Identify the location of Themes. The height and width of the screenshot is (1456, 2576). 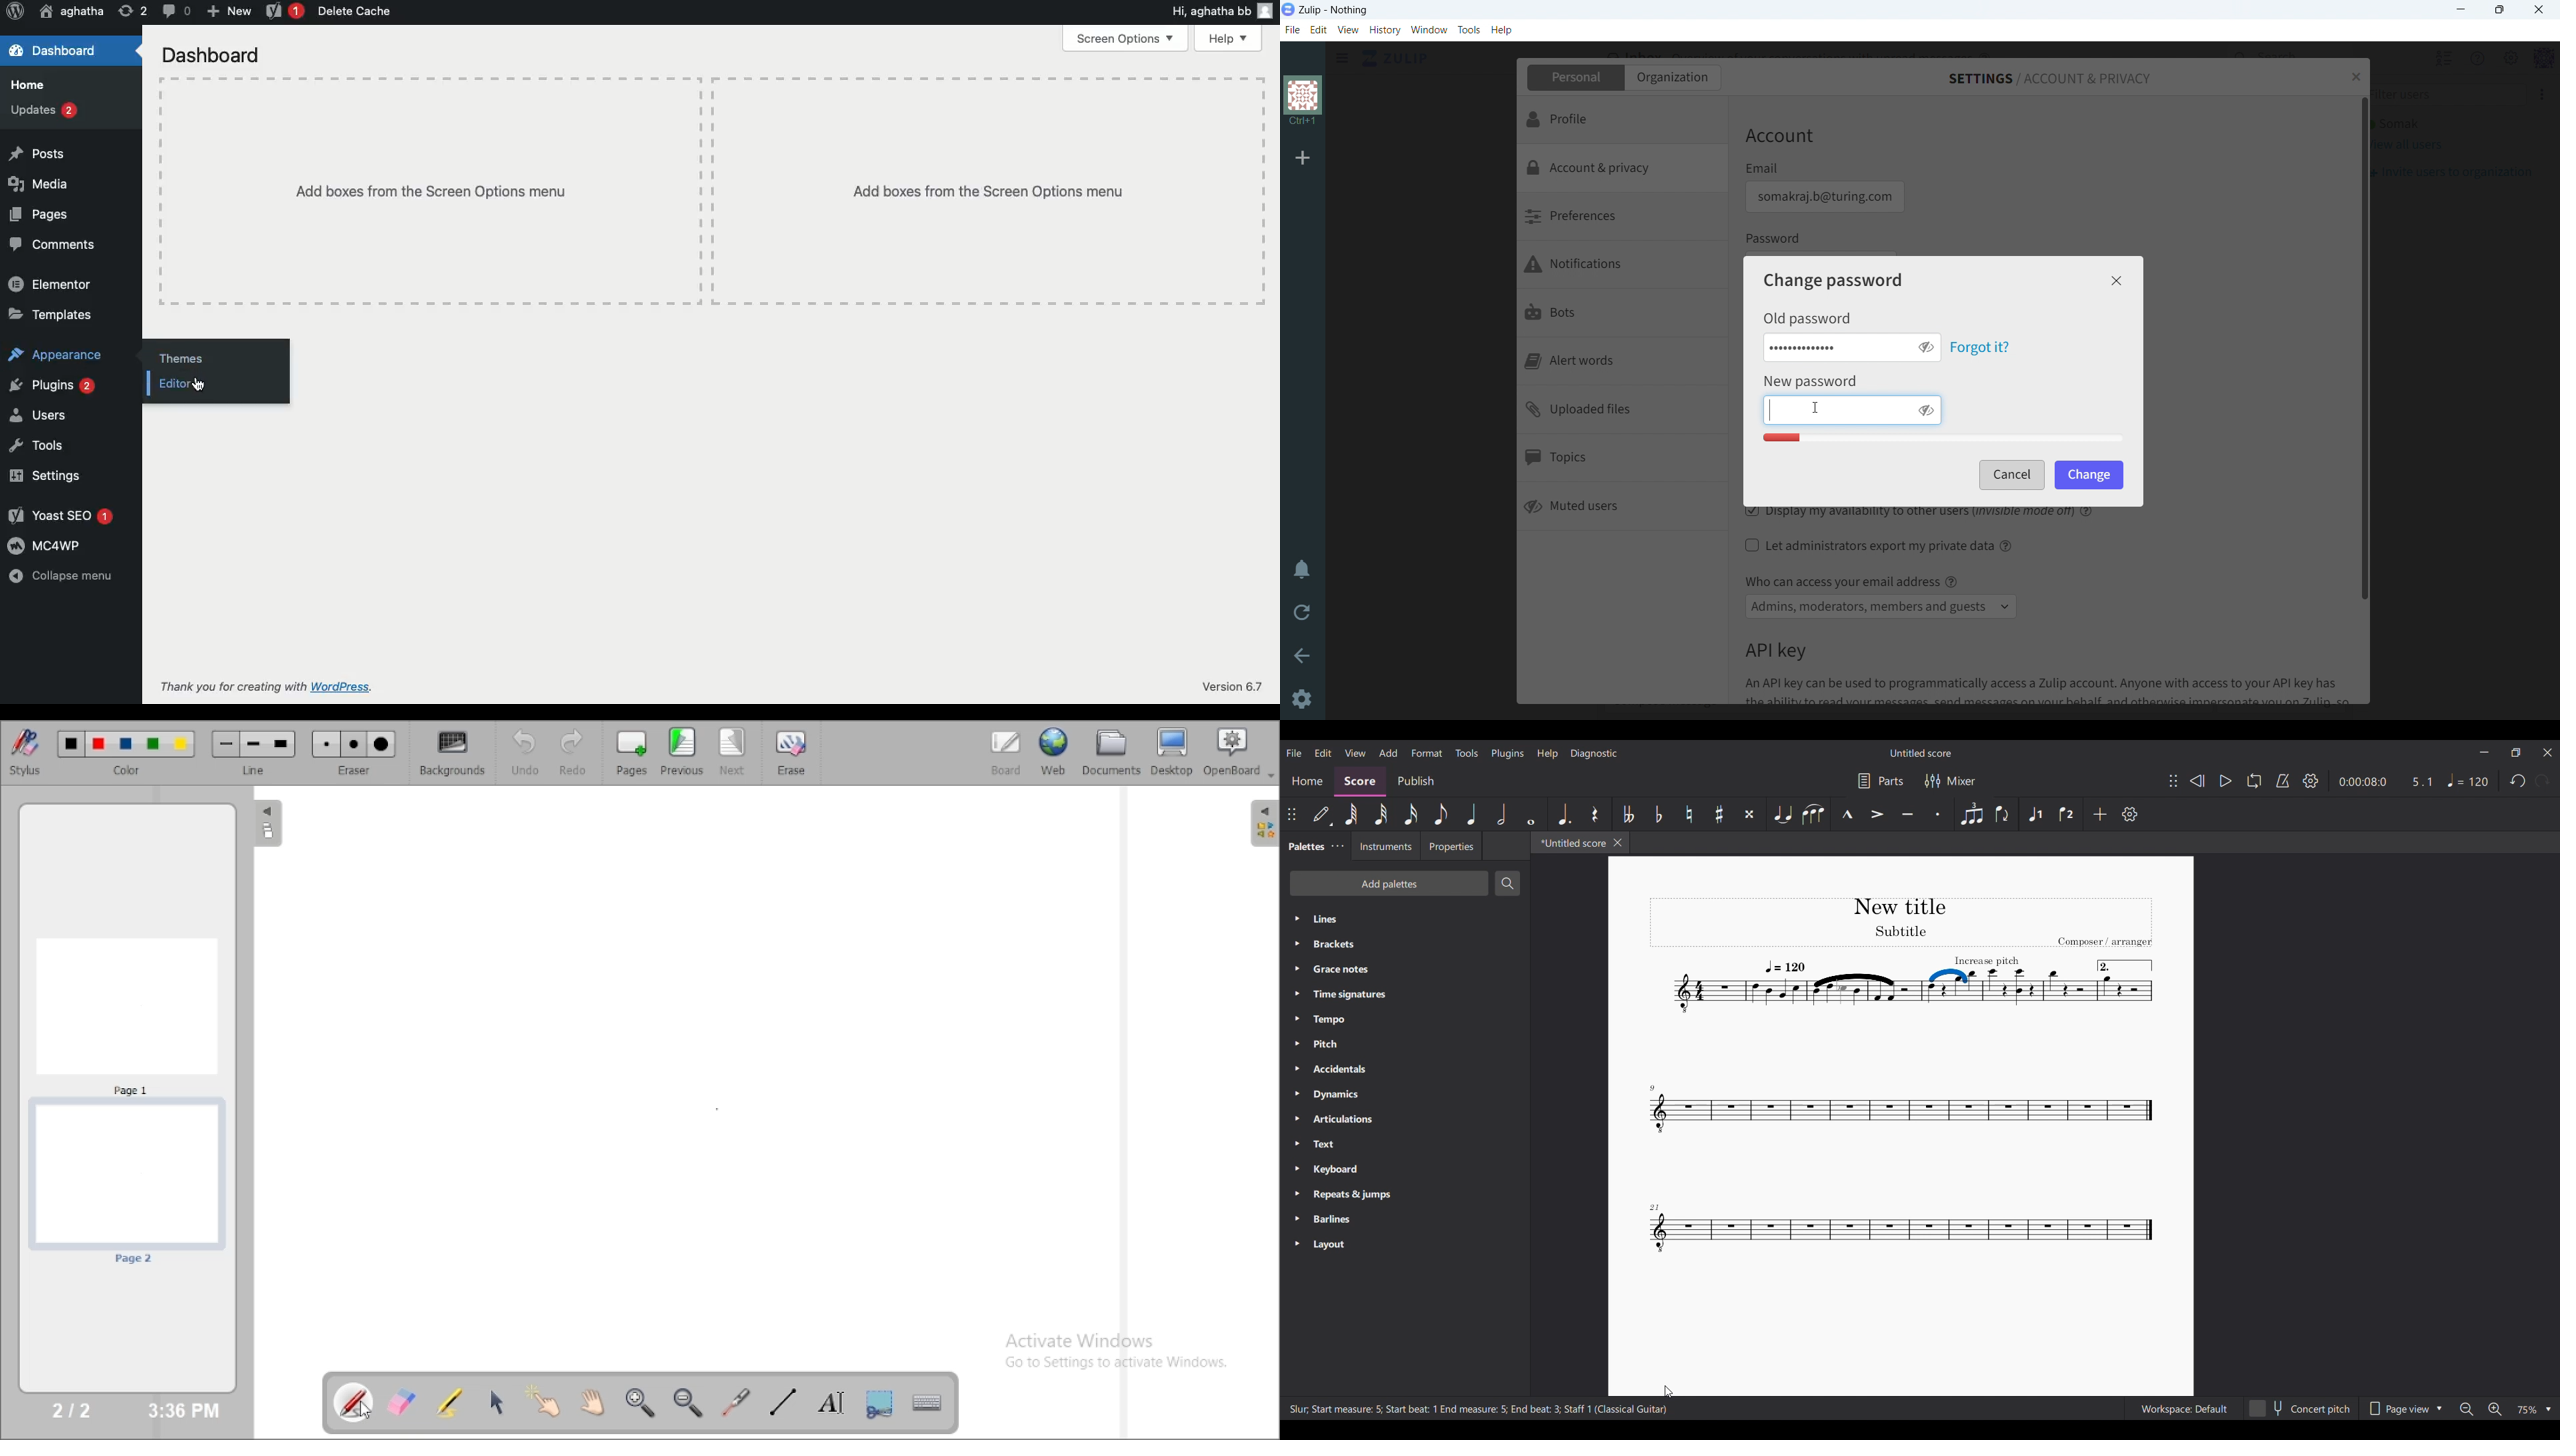
(188, 357).